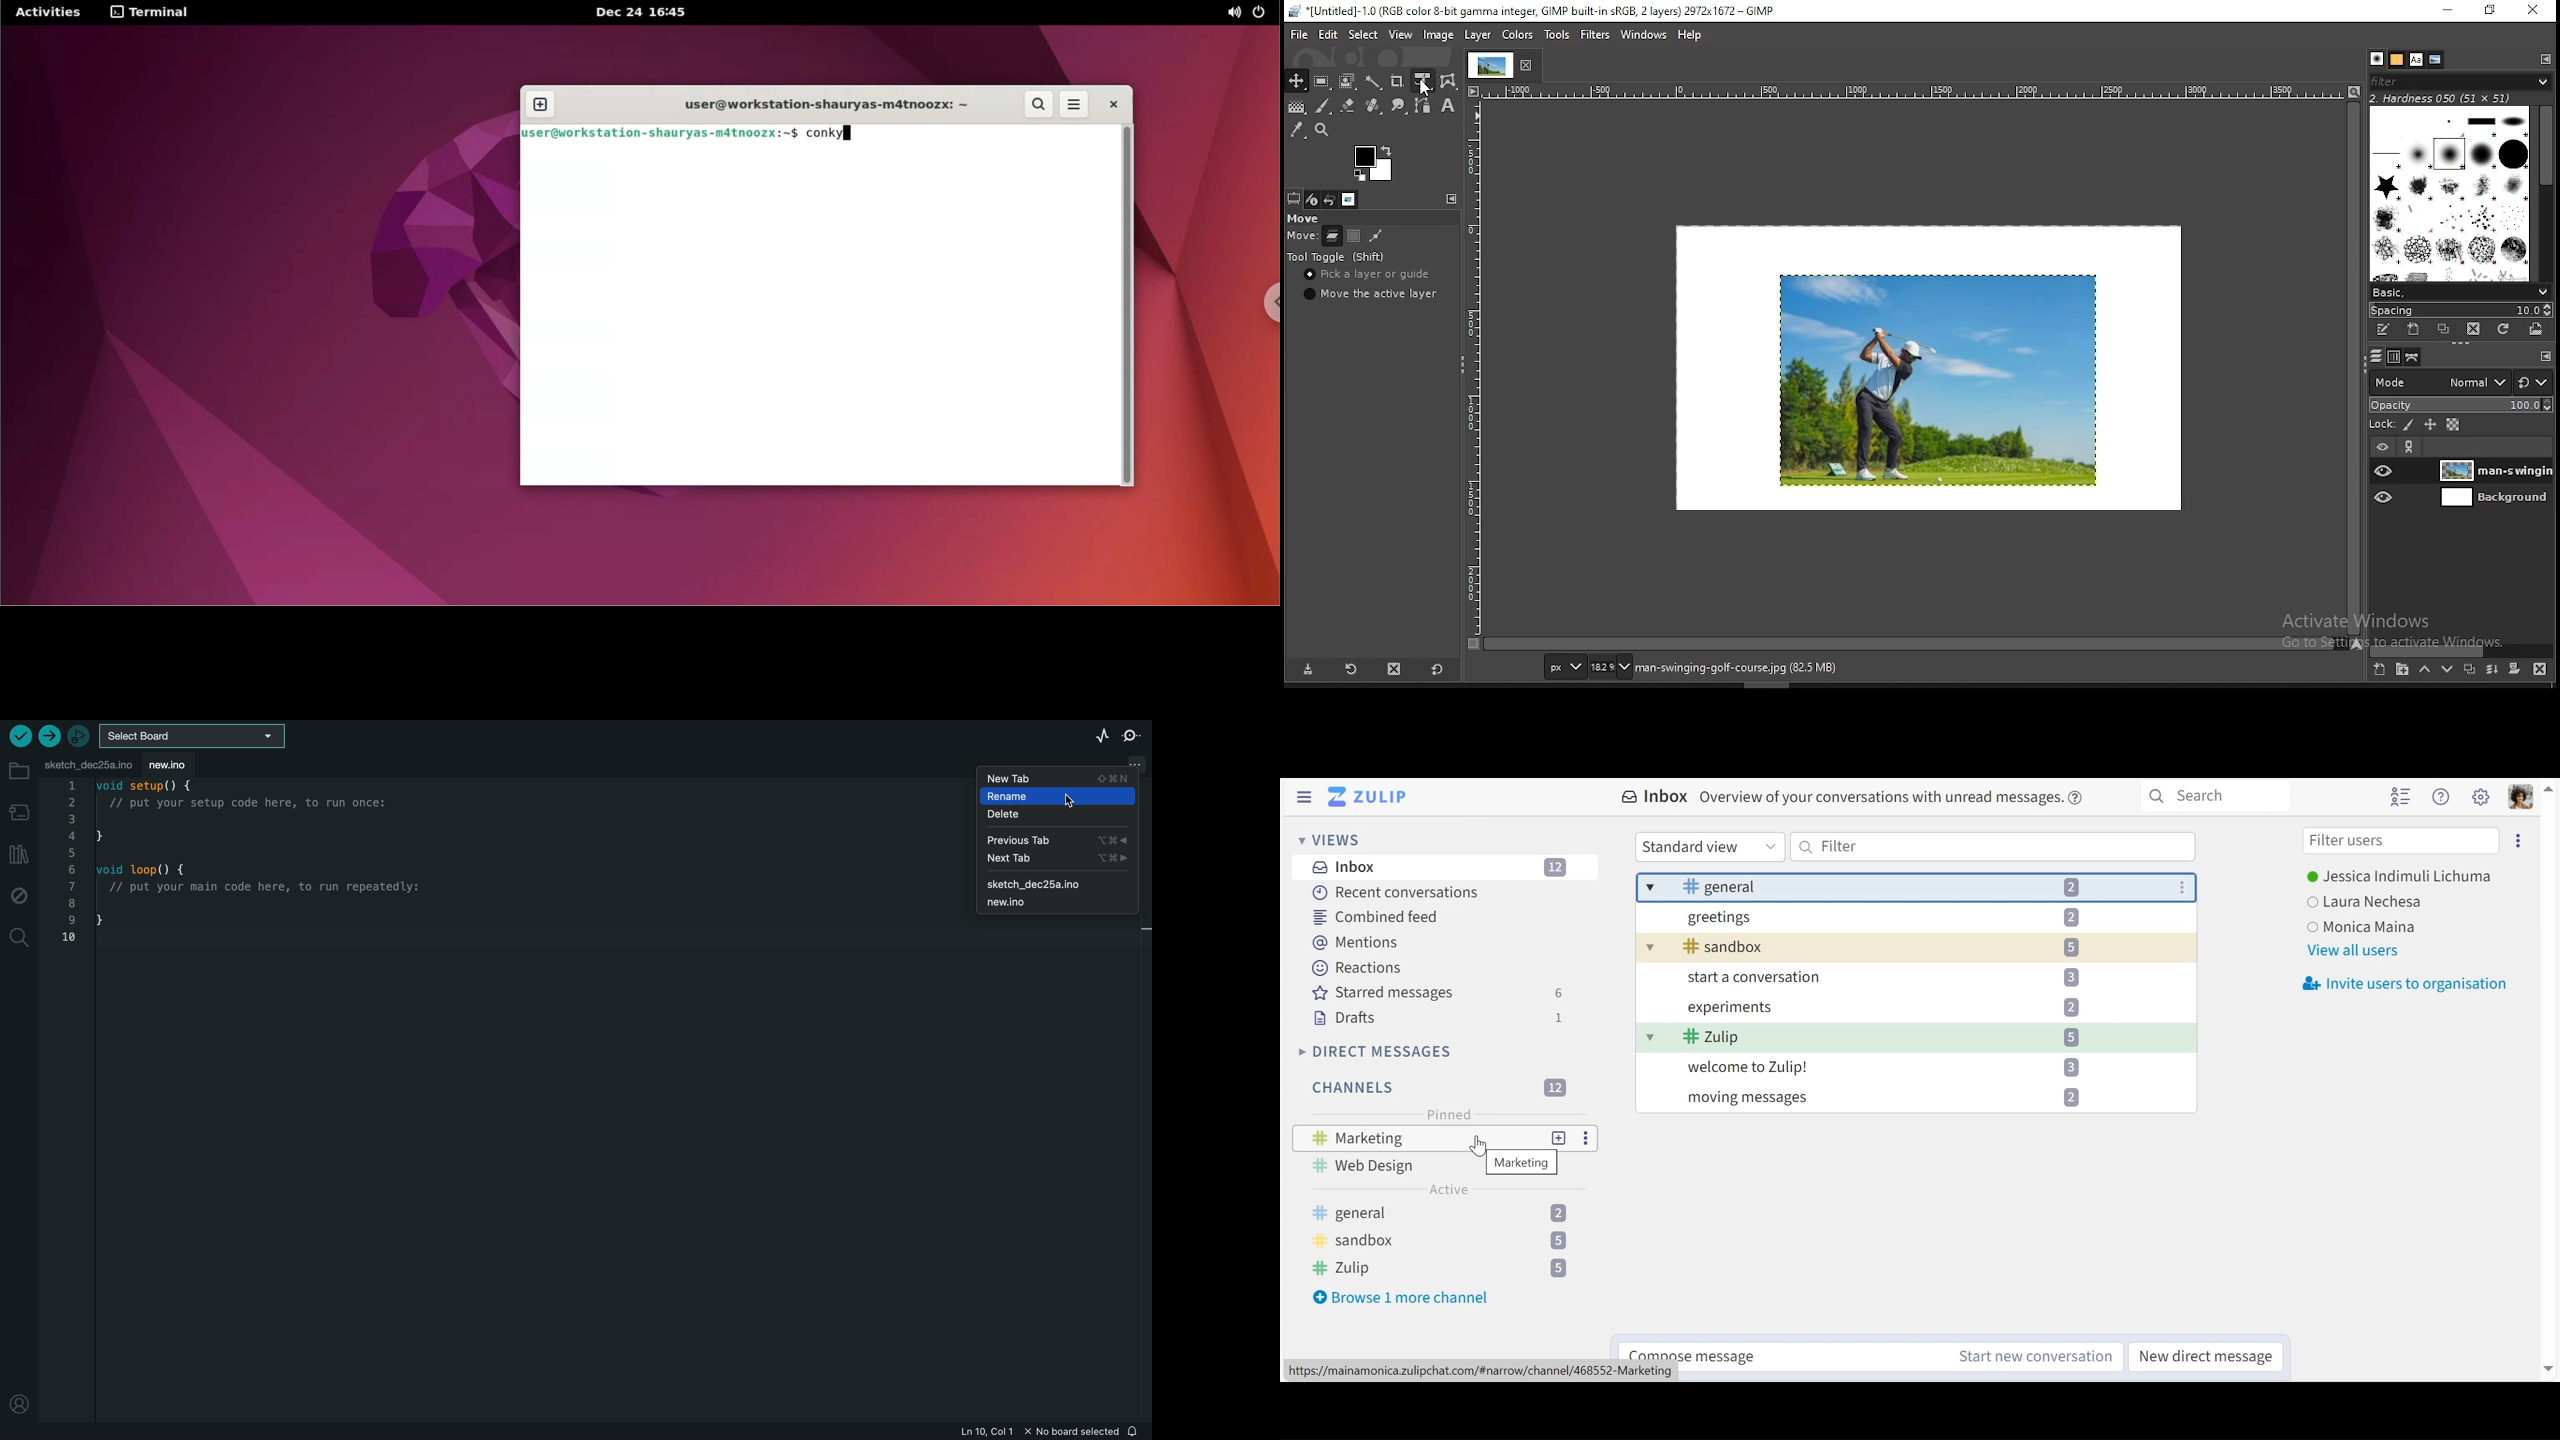  Describe the element at coordinates (1448, 107) in the screenshot. I see `text tool` at that location.